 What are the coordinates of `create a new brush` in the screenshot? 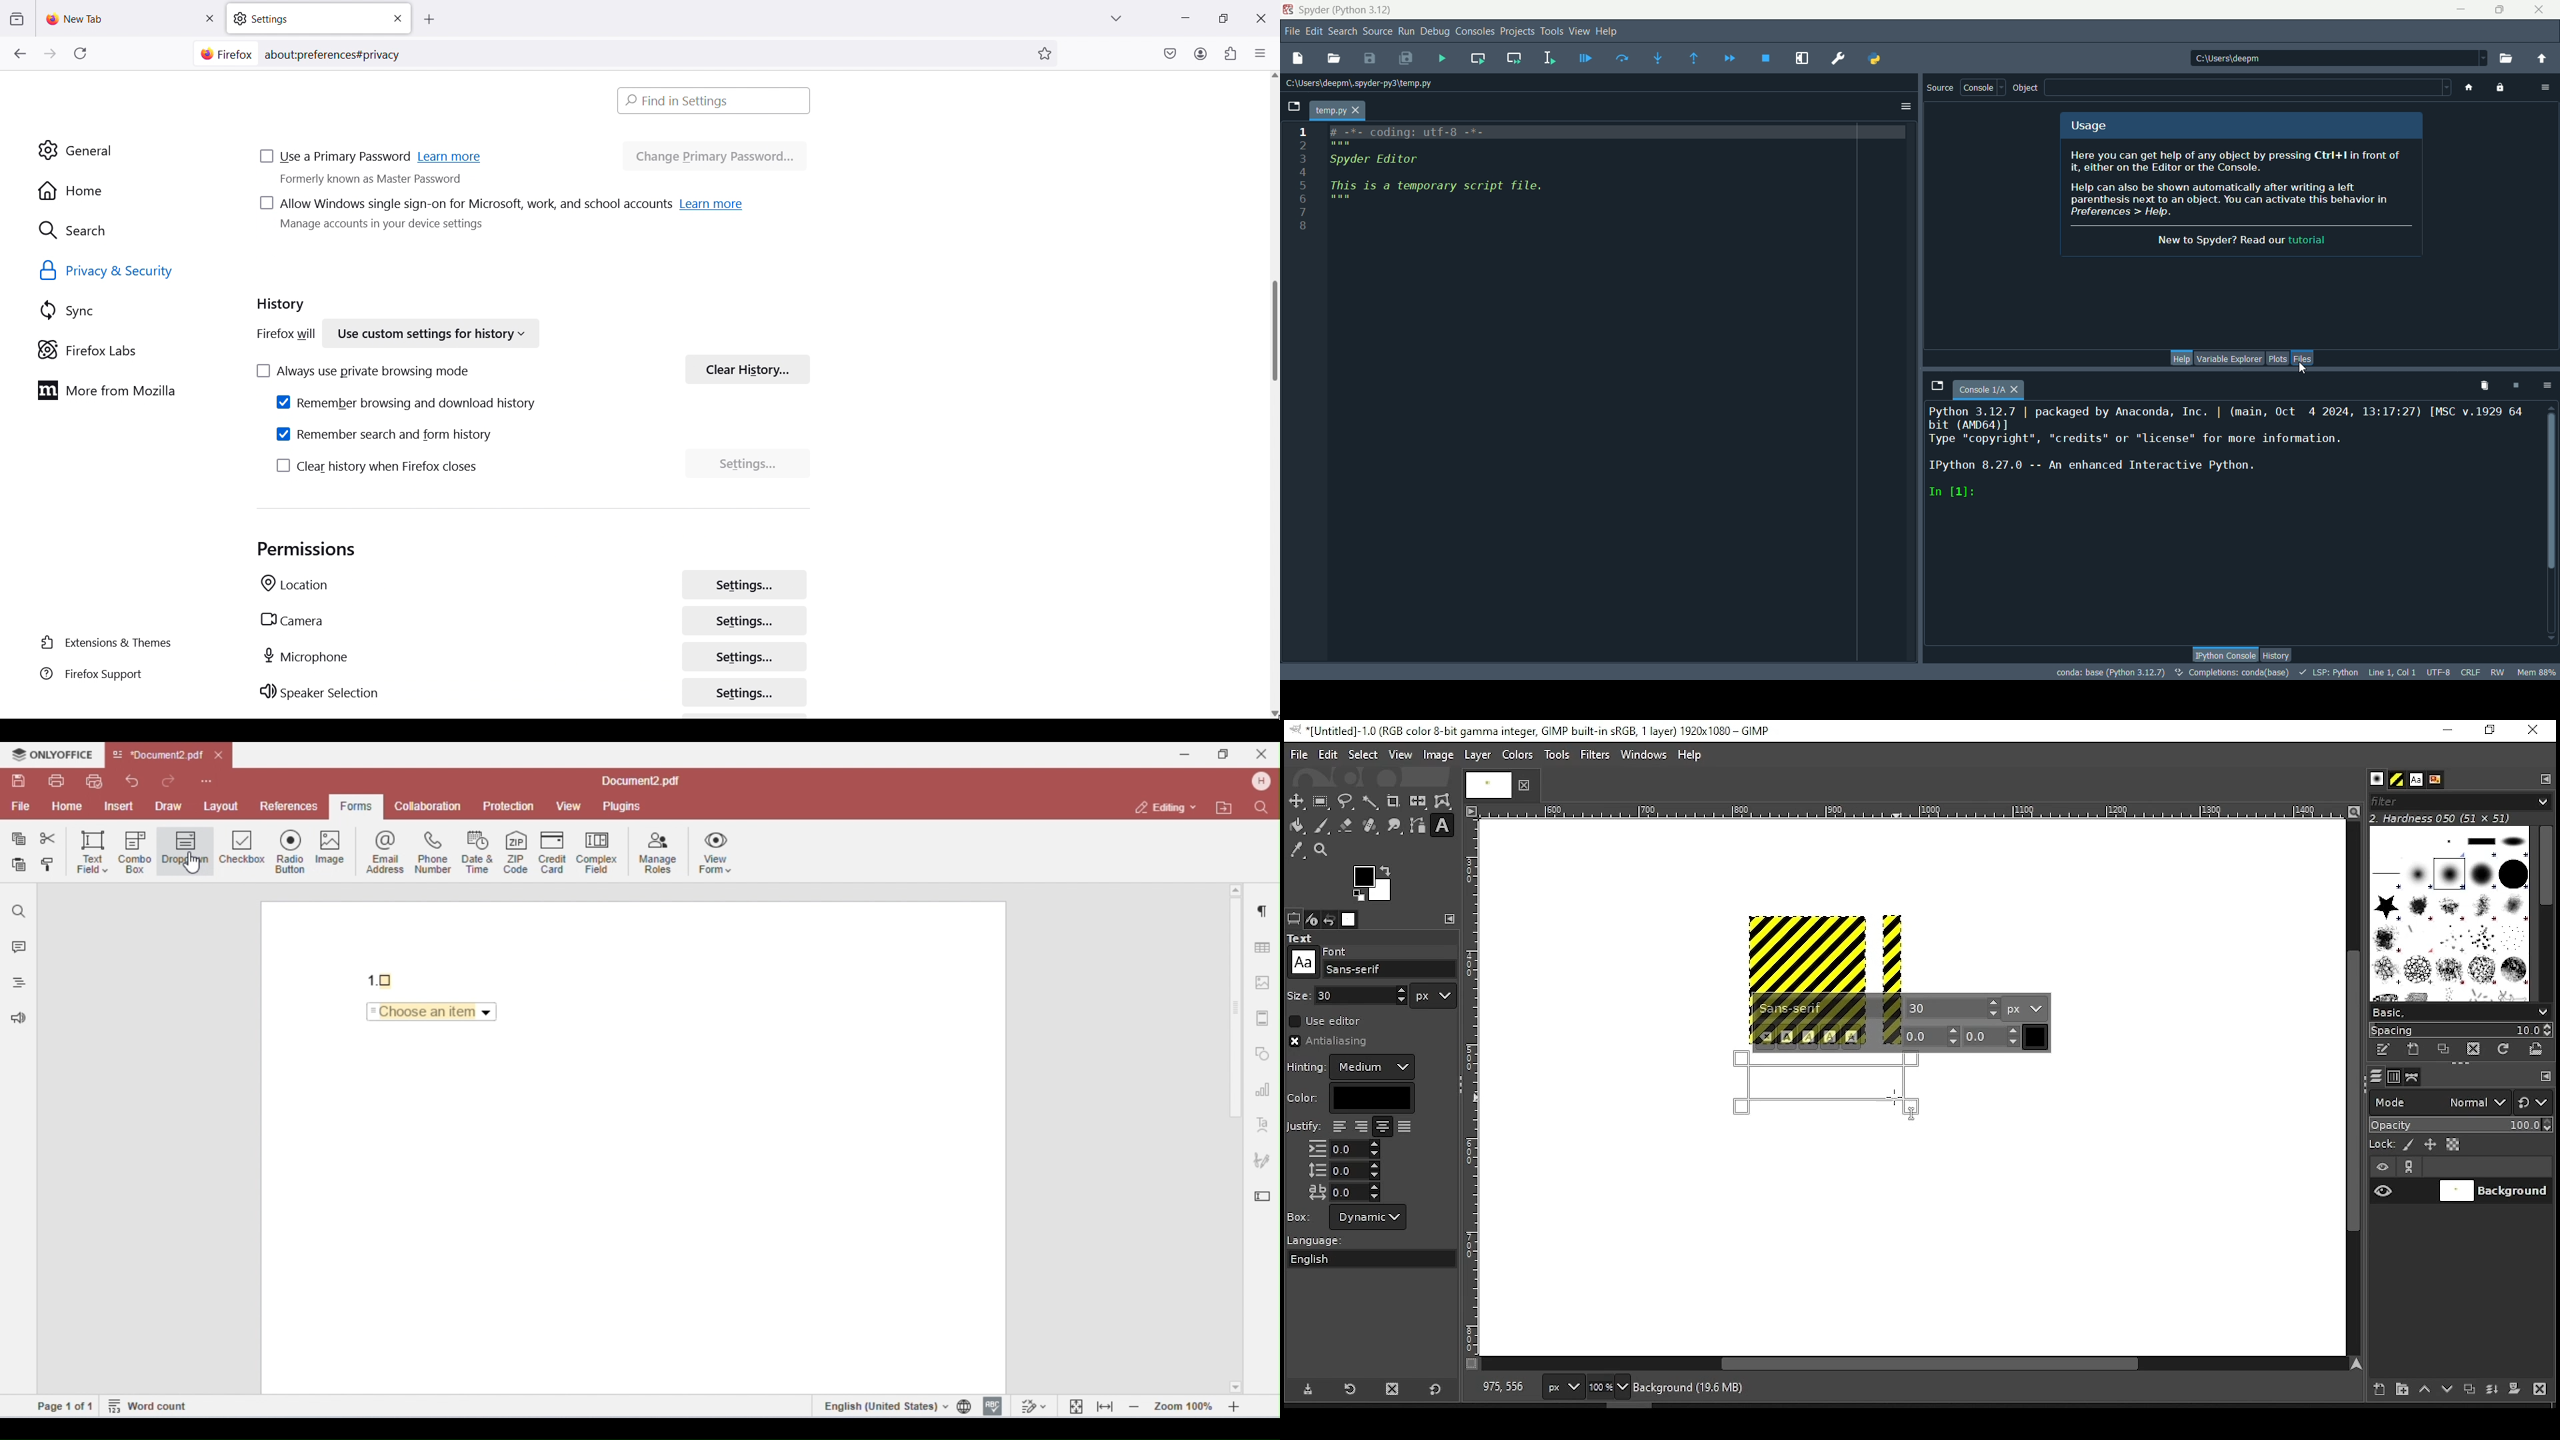 It's located at (2416, 1049).